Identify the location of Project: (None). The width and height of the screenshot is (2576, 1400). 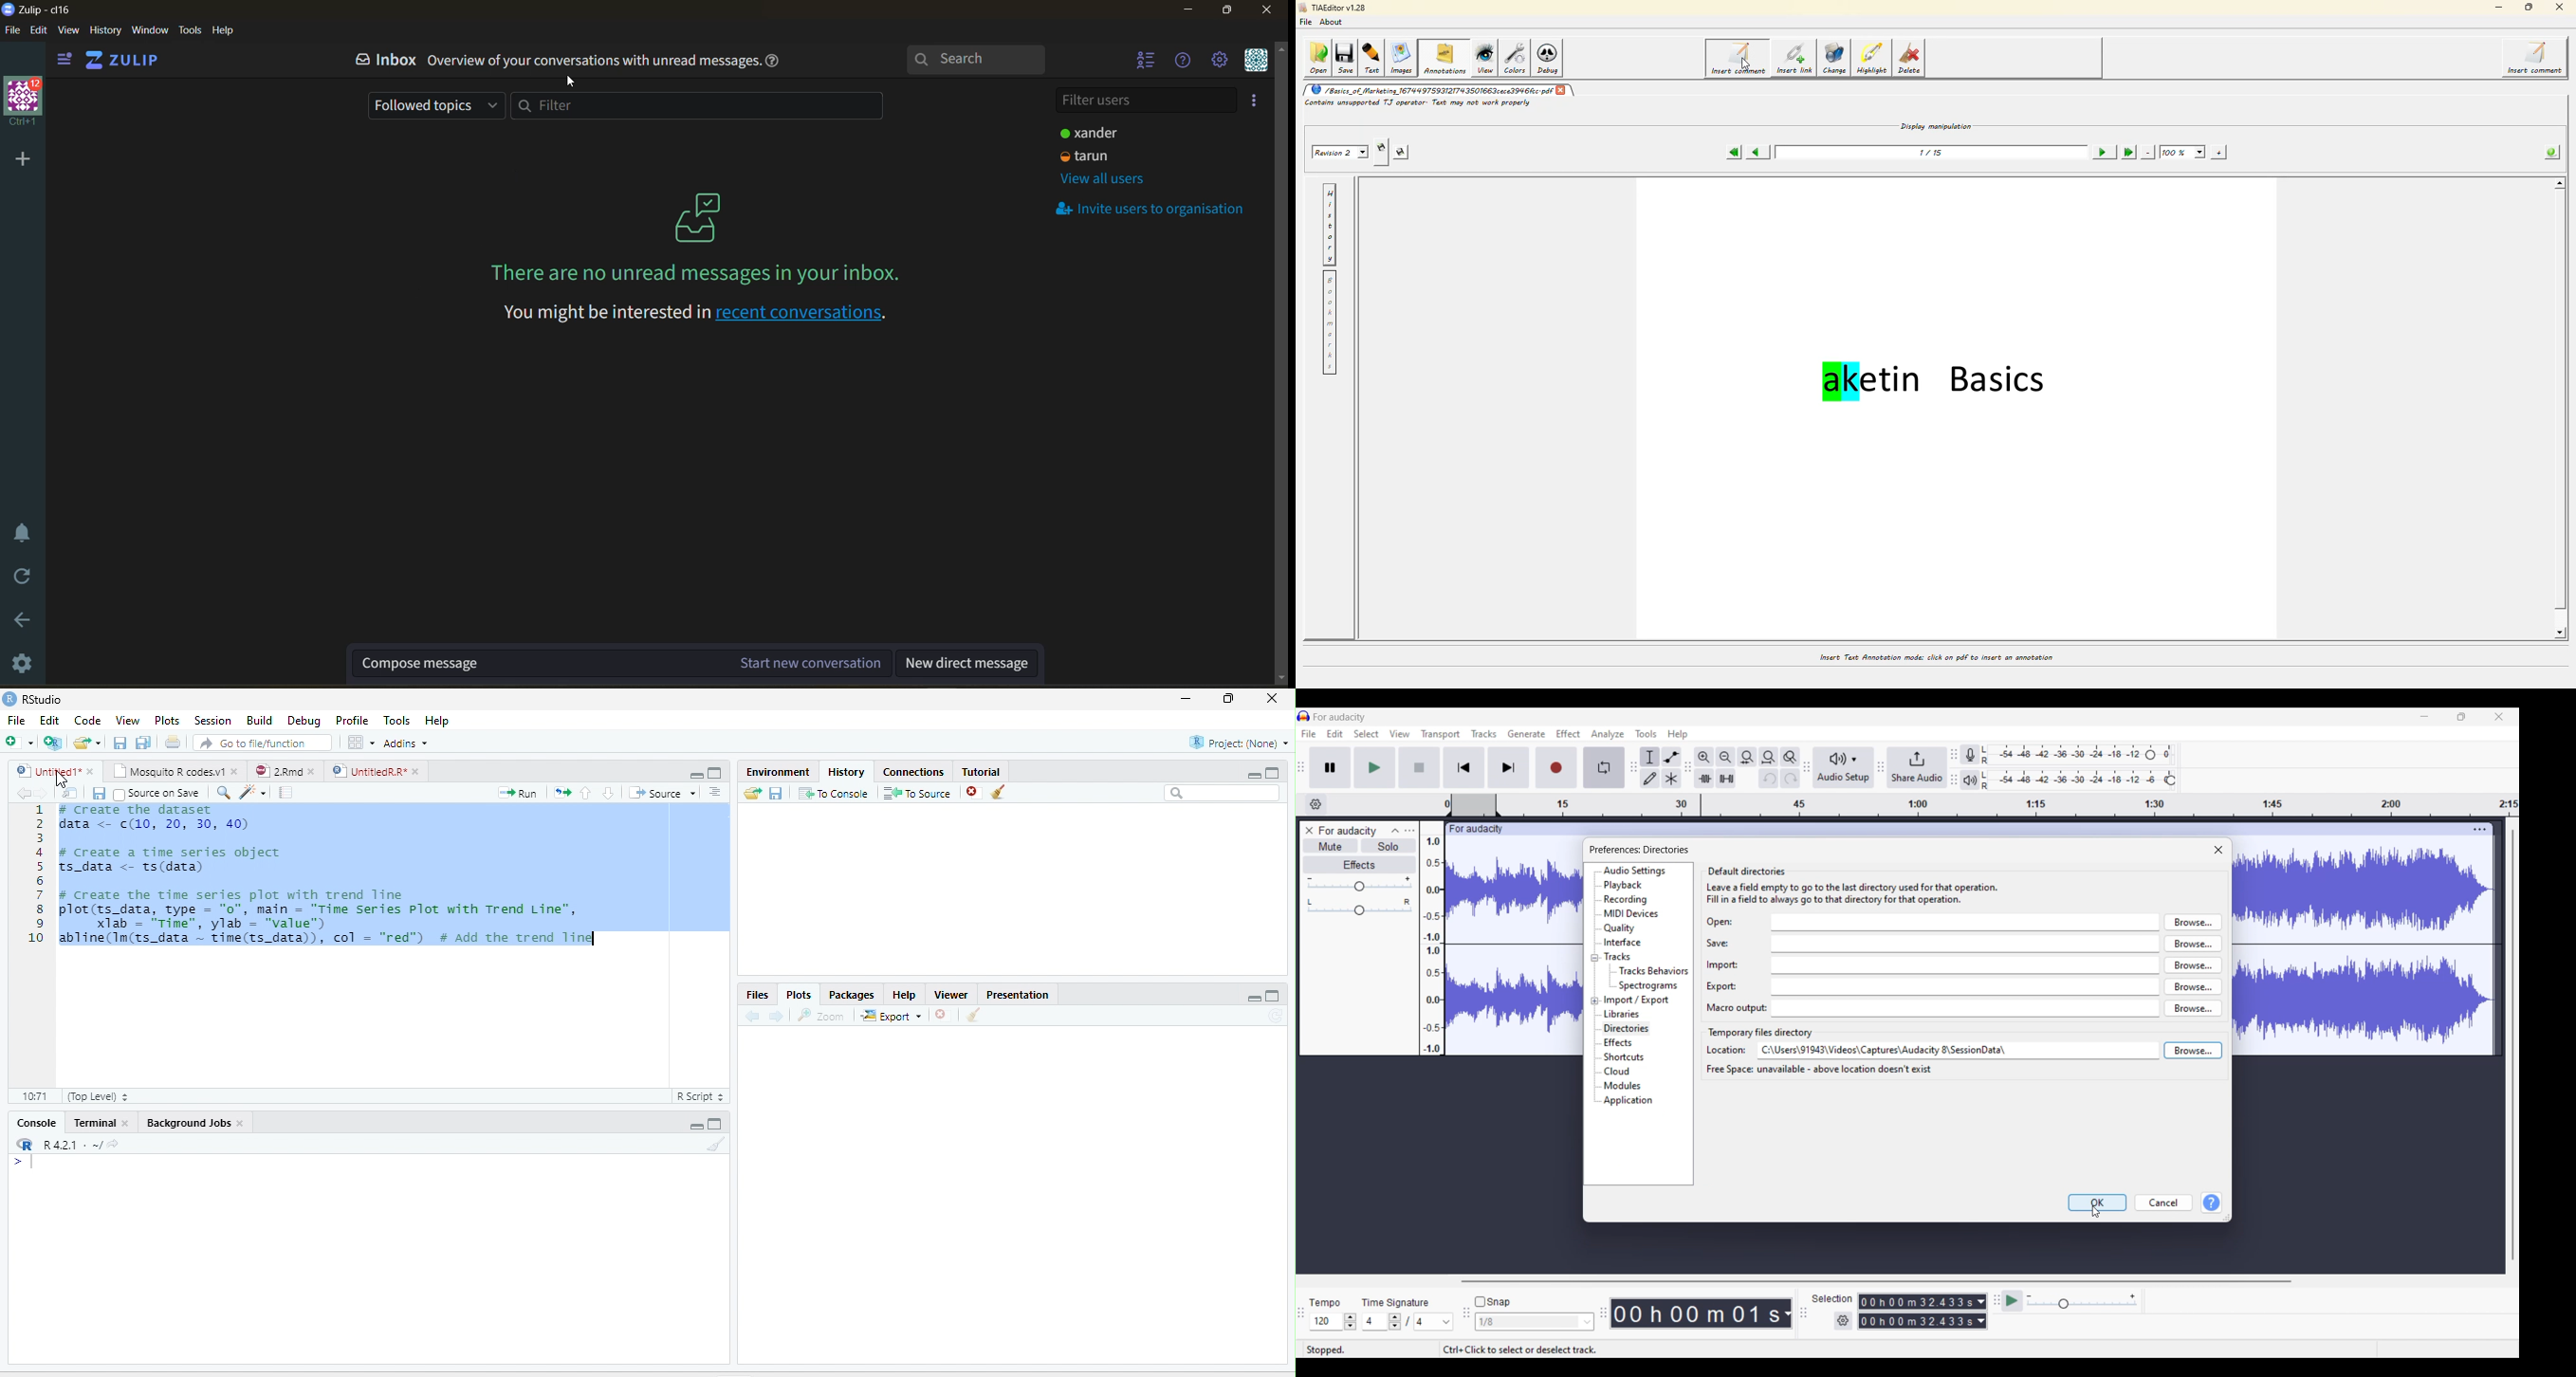
(1237, 743).